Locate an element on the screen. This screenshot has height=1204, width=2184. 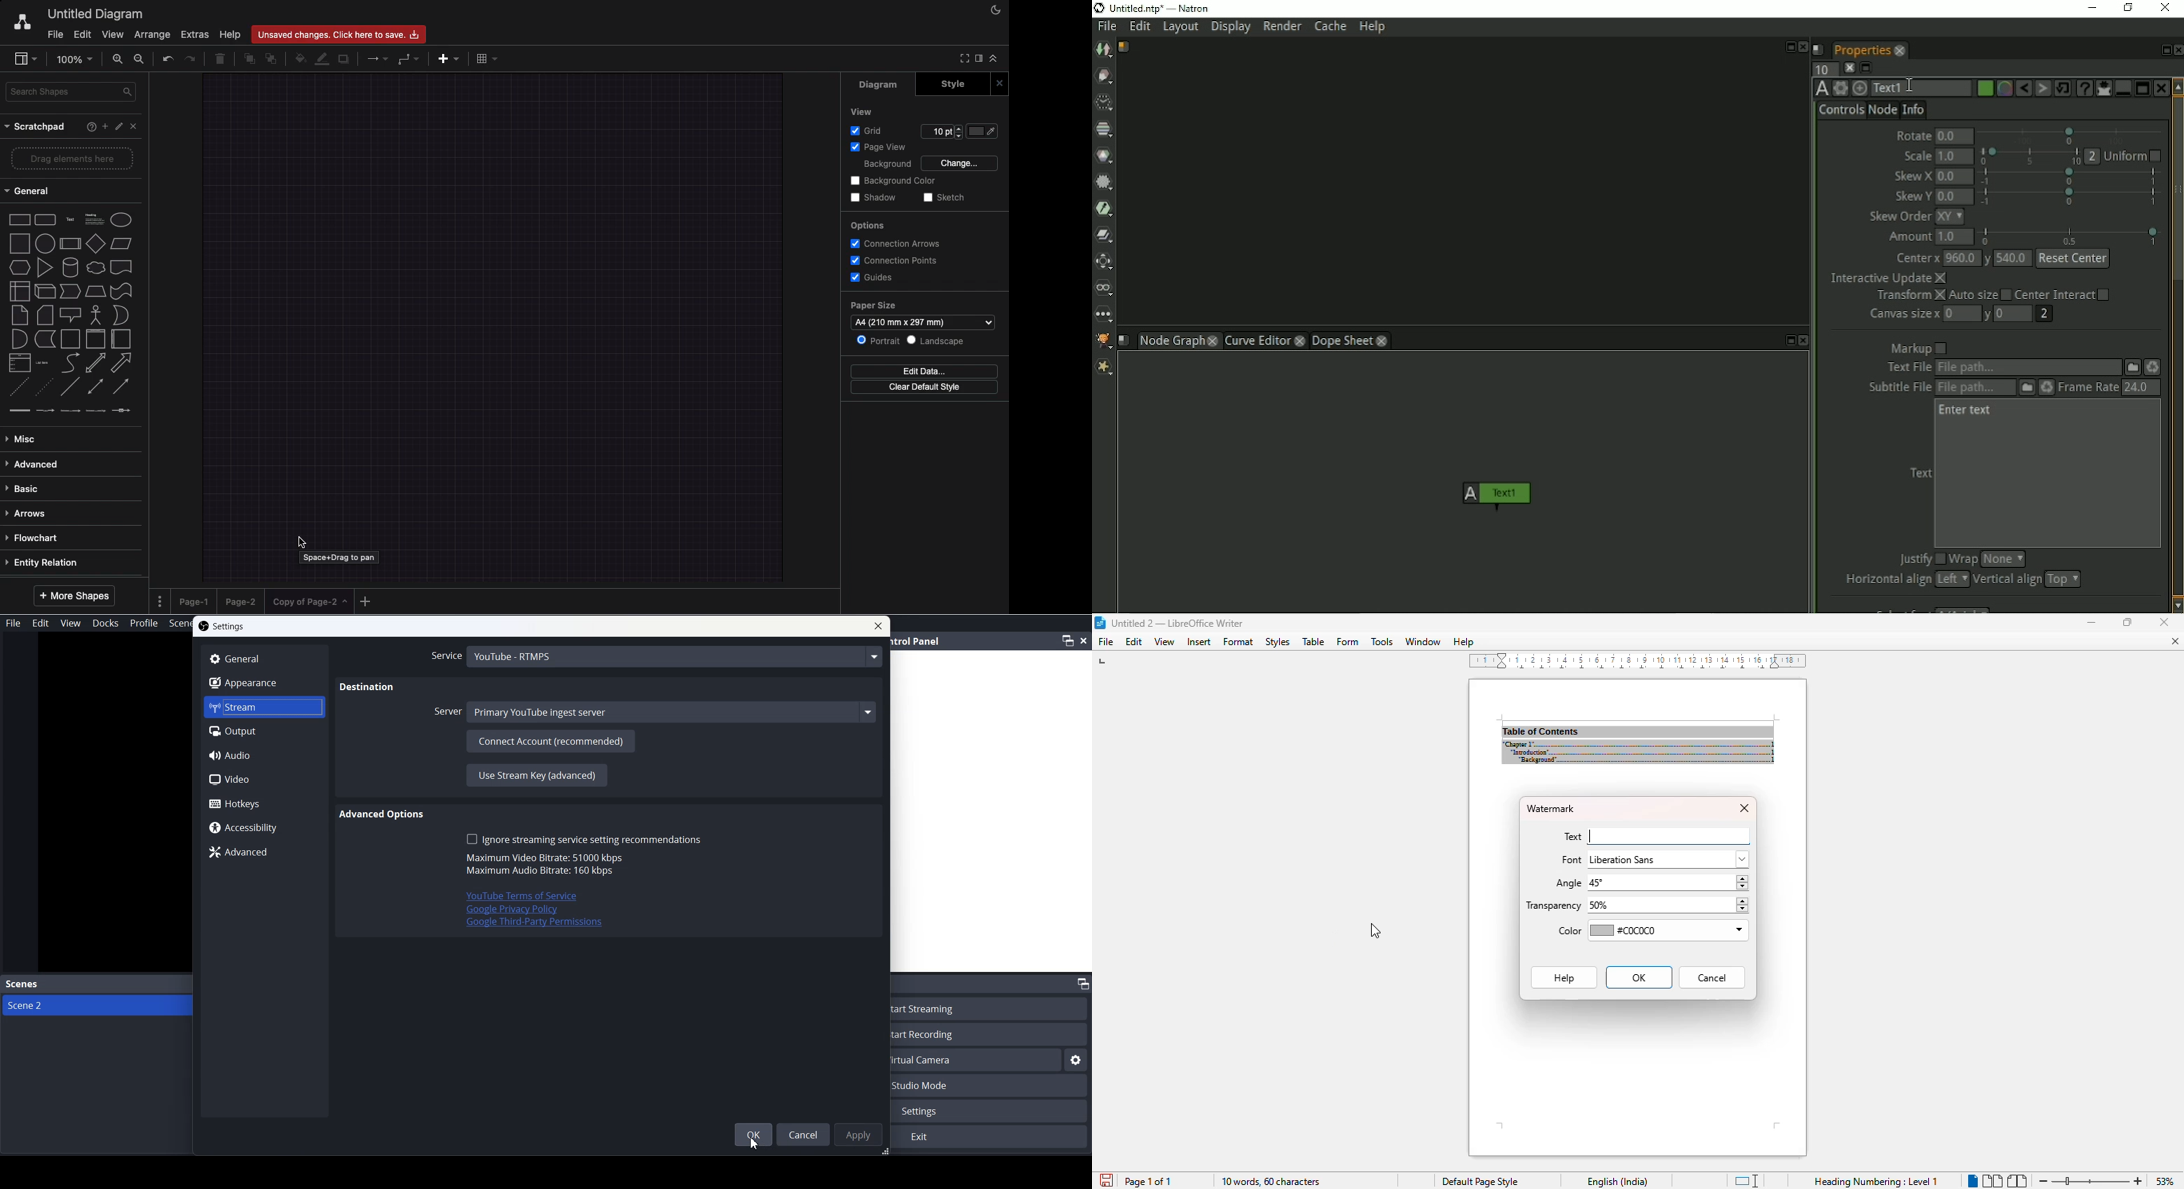
Help is located at coordinates (83, 125).